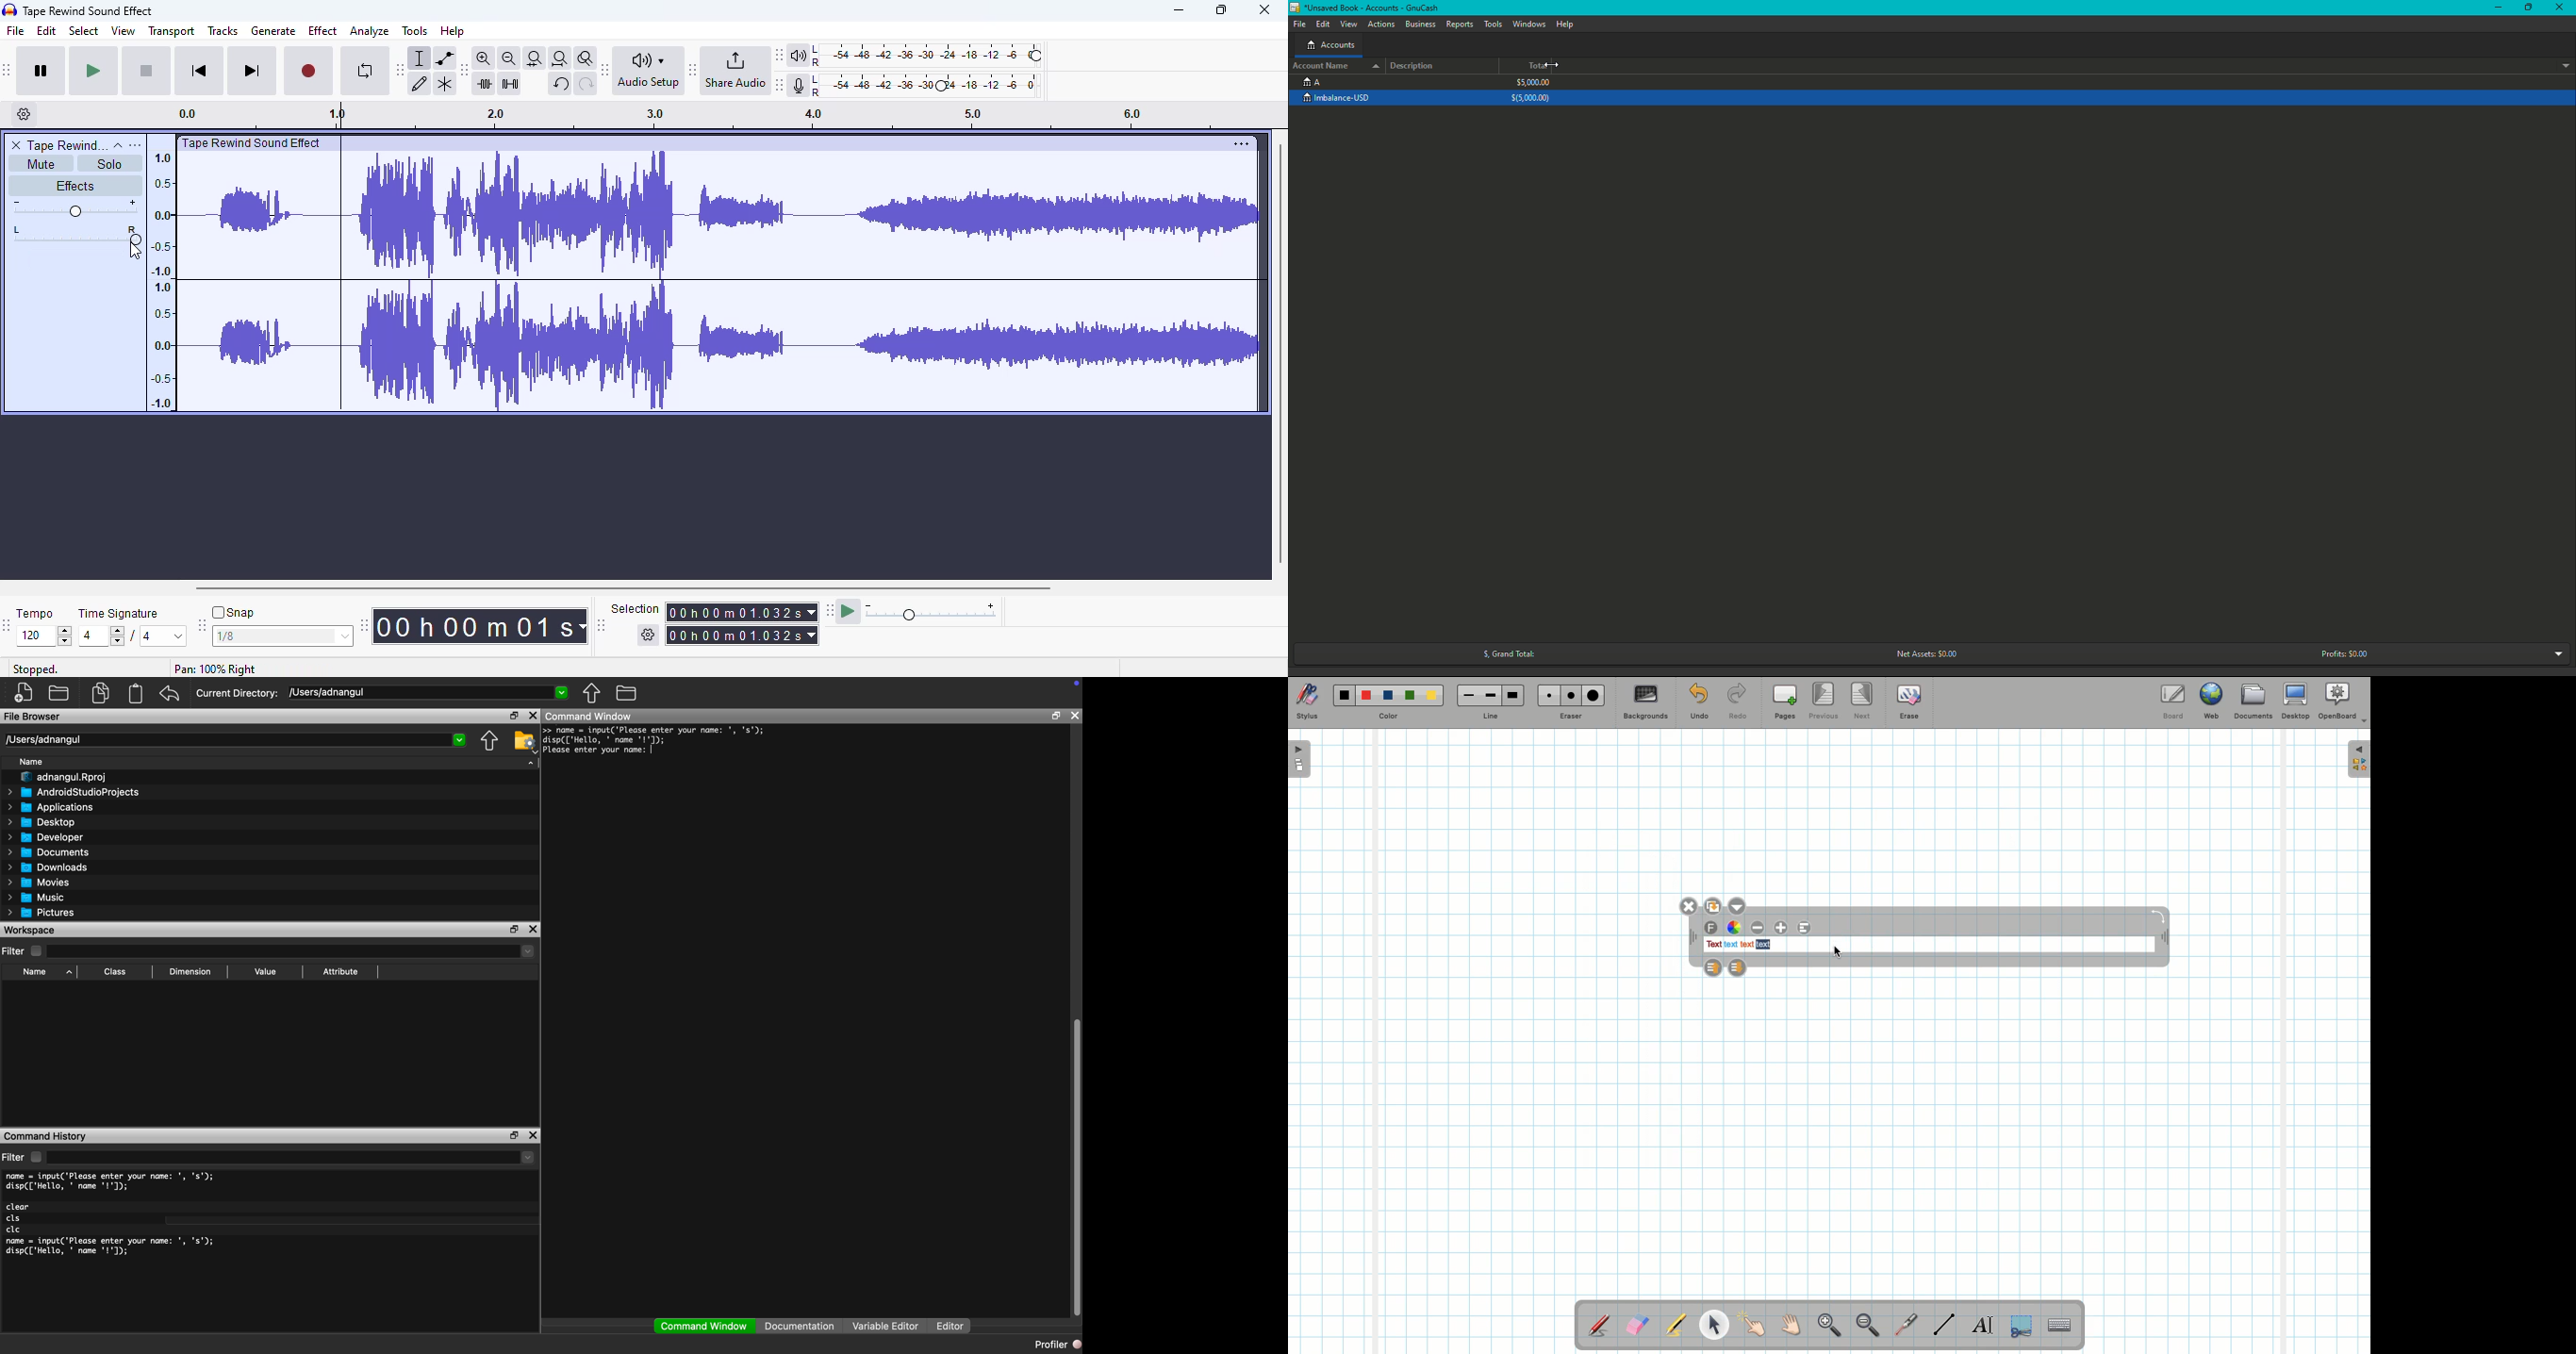 The height and width of the screenshot is (1372, 2576). Describe the element at coordinates (534, 715) in the screenshot. I see `close` at that location.